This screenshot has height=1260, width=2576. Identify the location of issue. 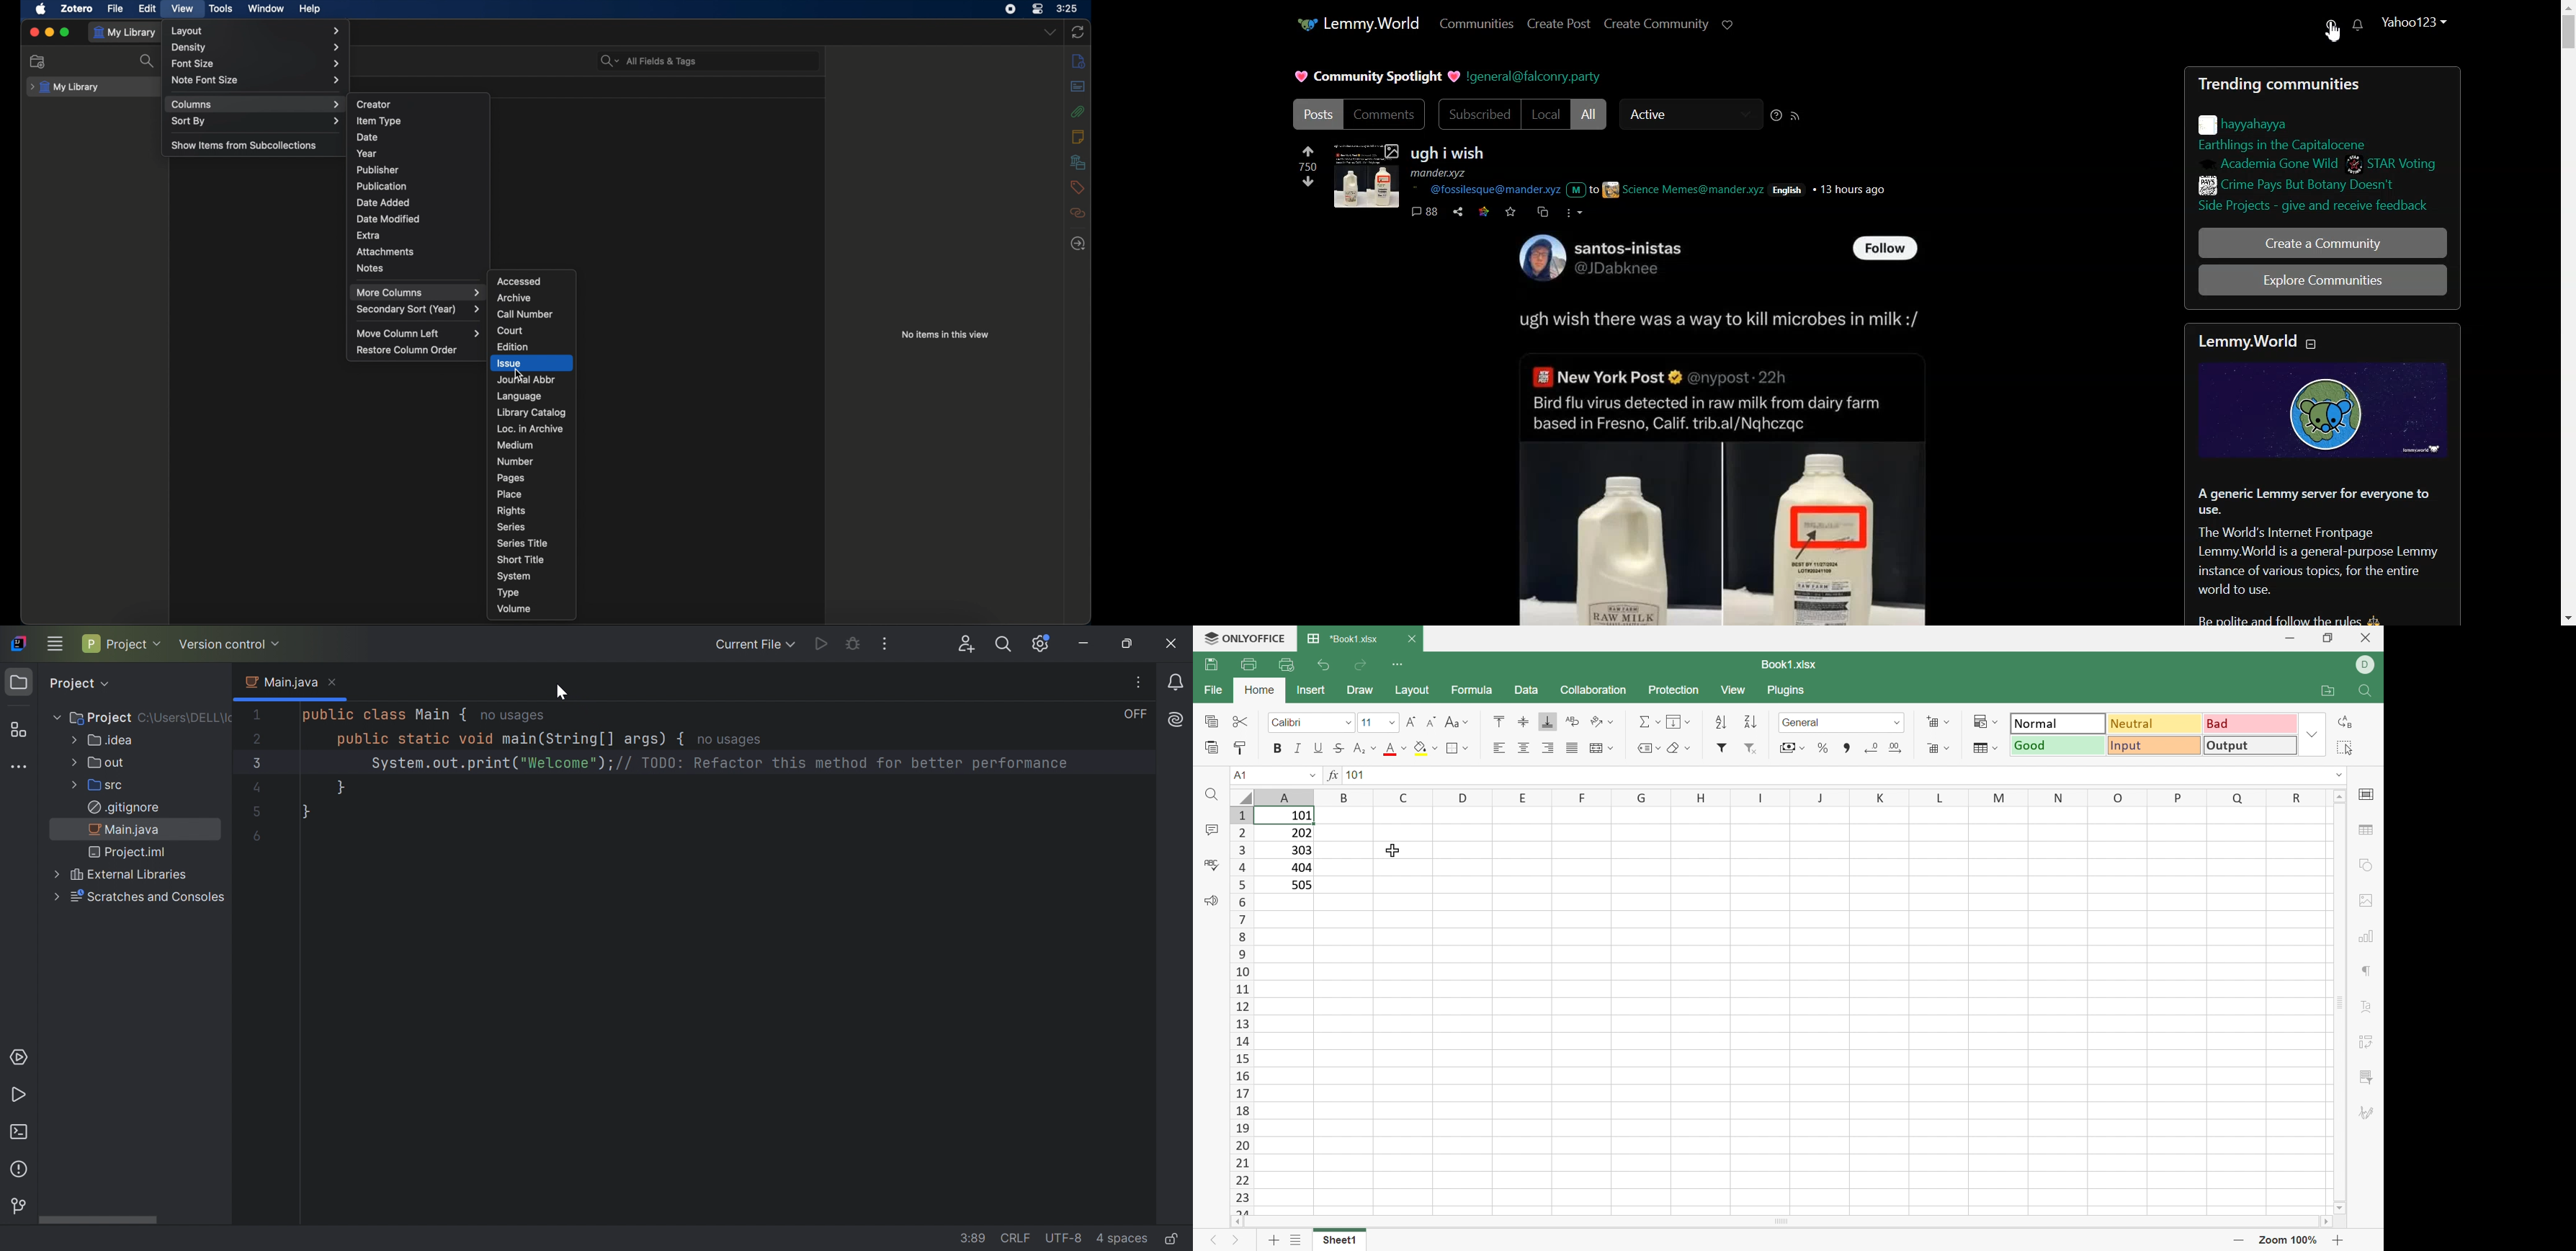
(529, 363).